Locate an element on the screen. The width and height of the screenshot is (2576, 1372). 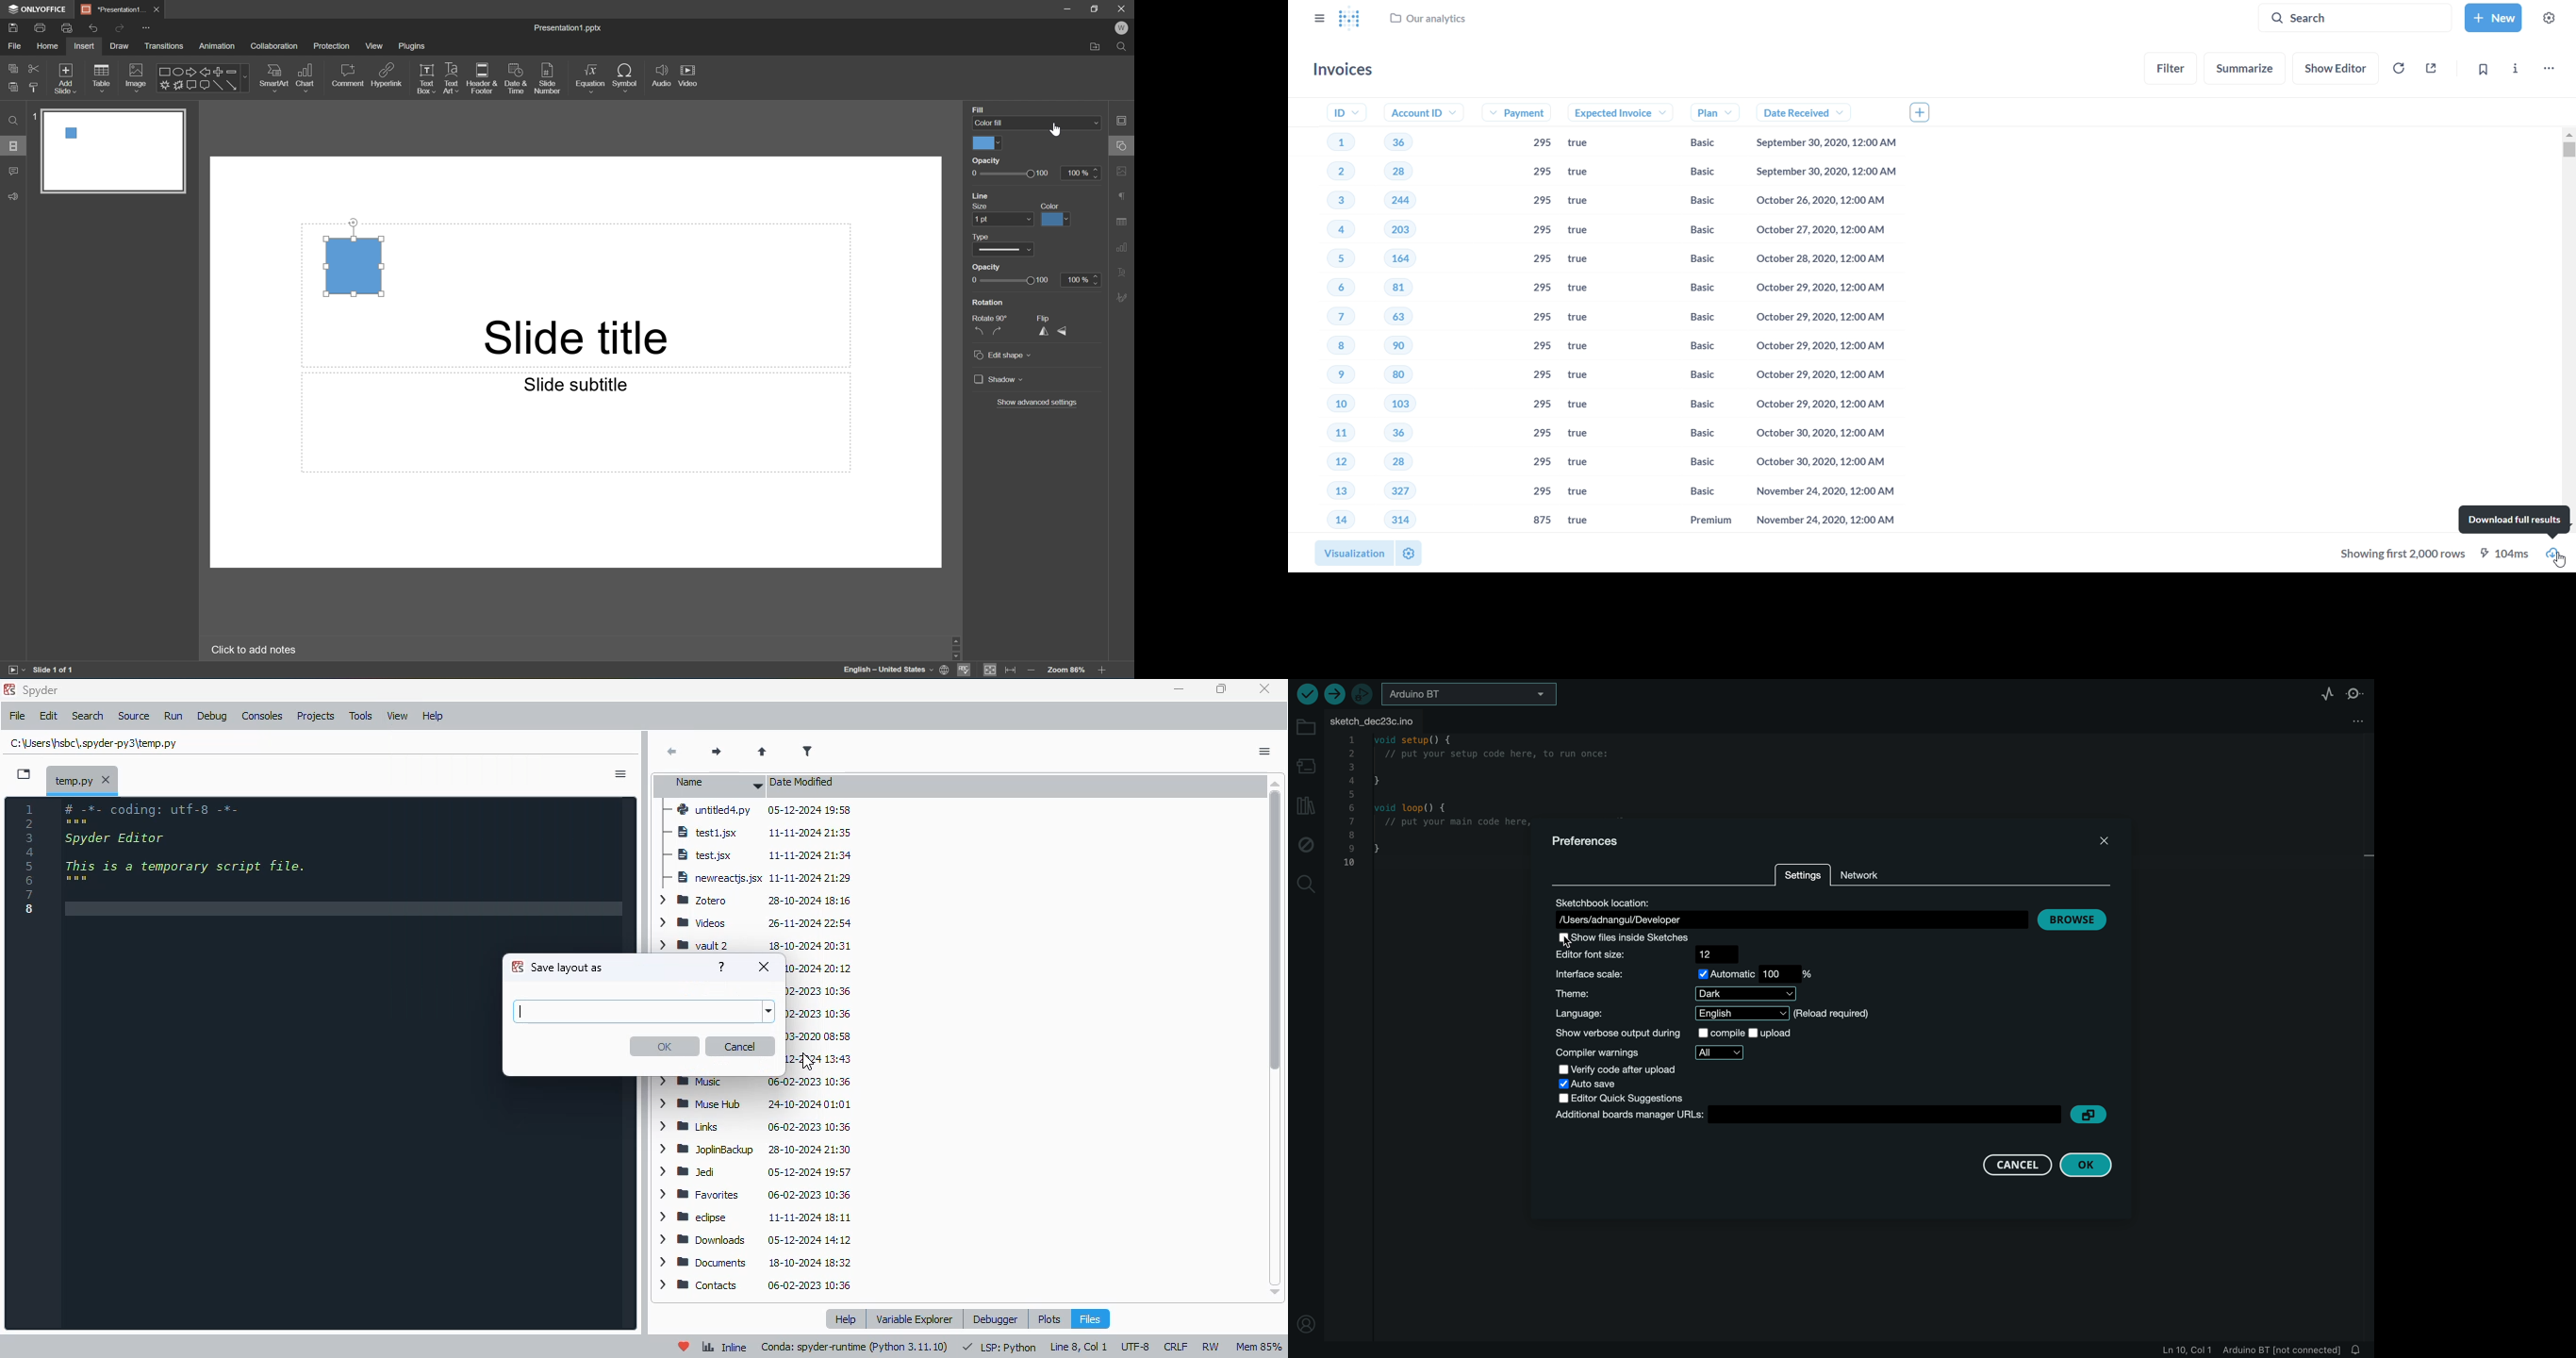
sharing is located at coordinates (2432, 66).